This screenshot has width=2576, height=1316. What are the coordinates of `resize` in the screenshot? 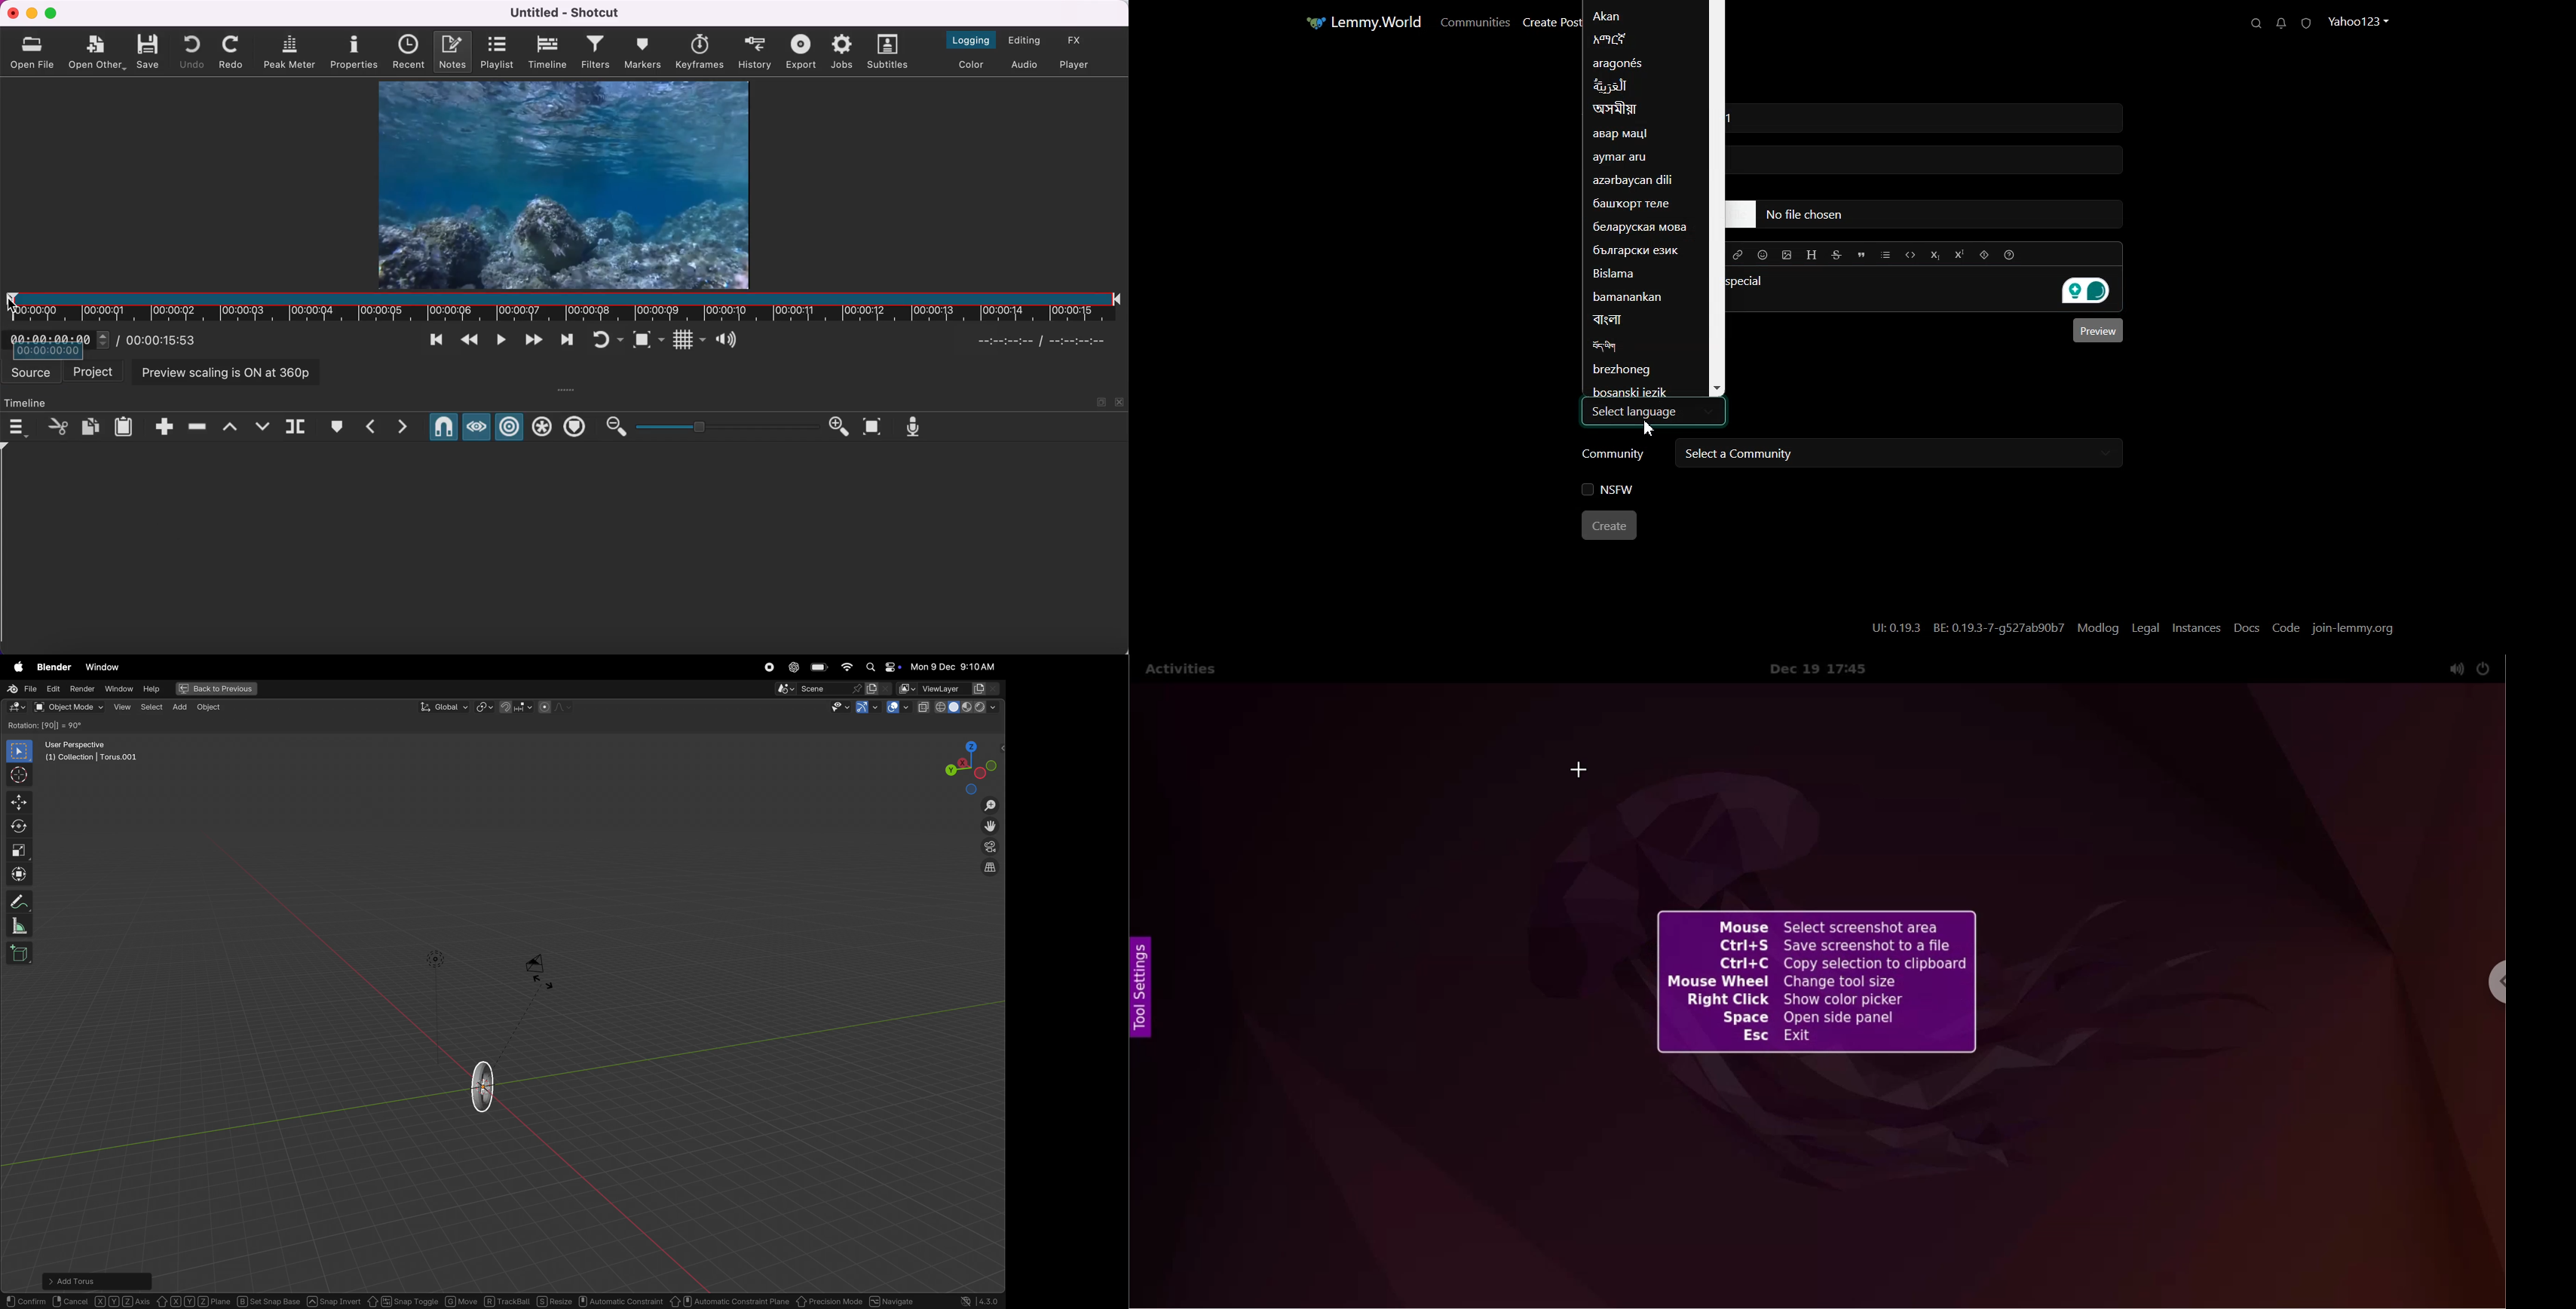 It's located at (555, 1301).